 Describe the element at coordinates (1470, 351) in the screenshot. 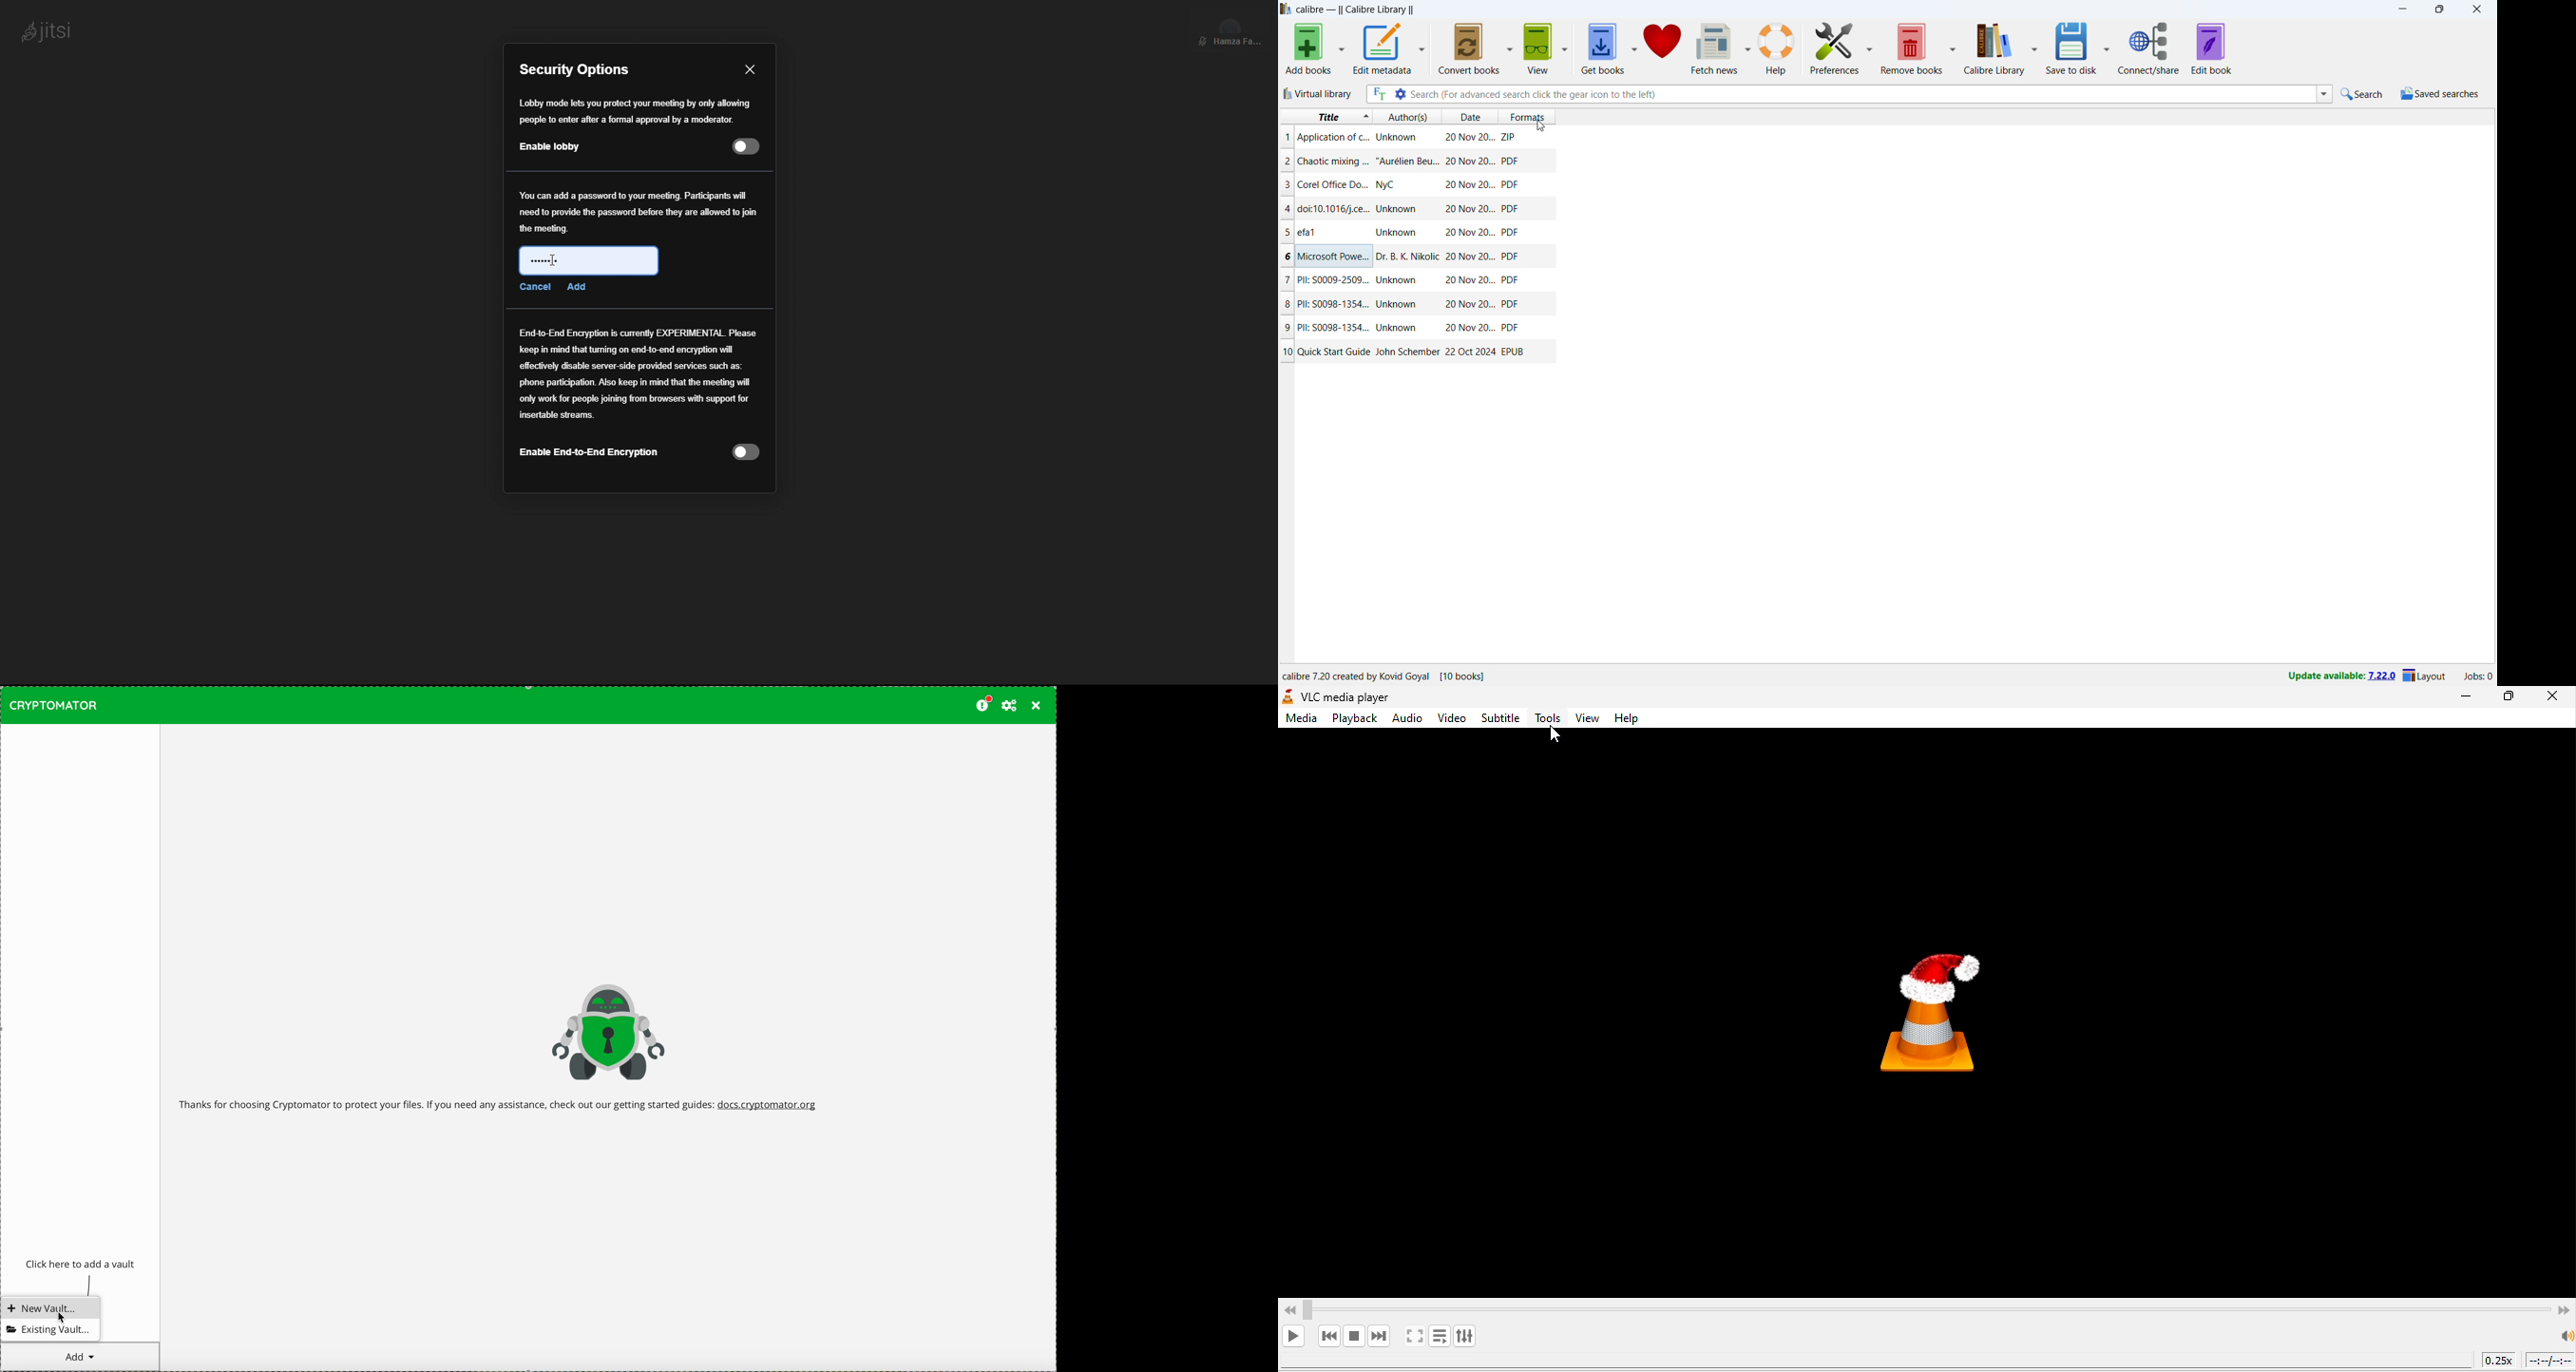

I see `date` at that location.